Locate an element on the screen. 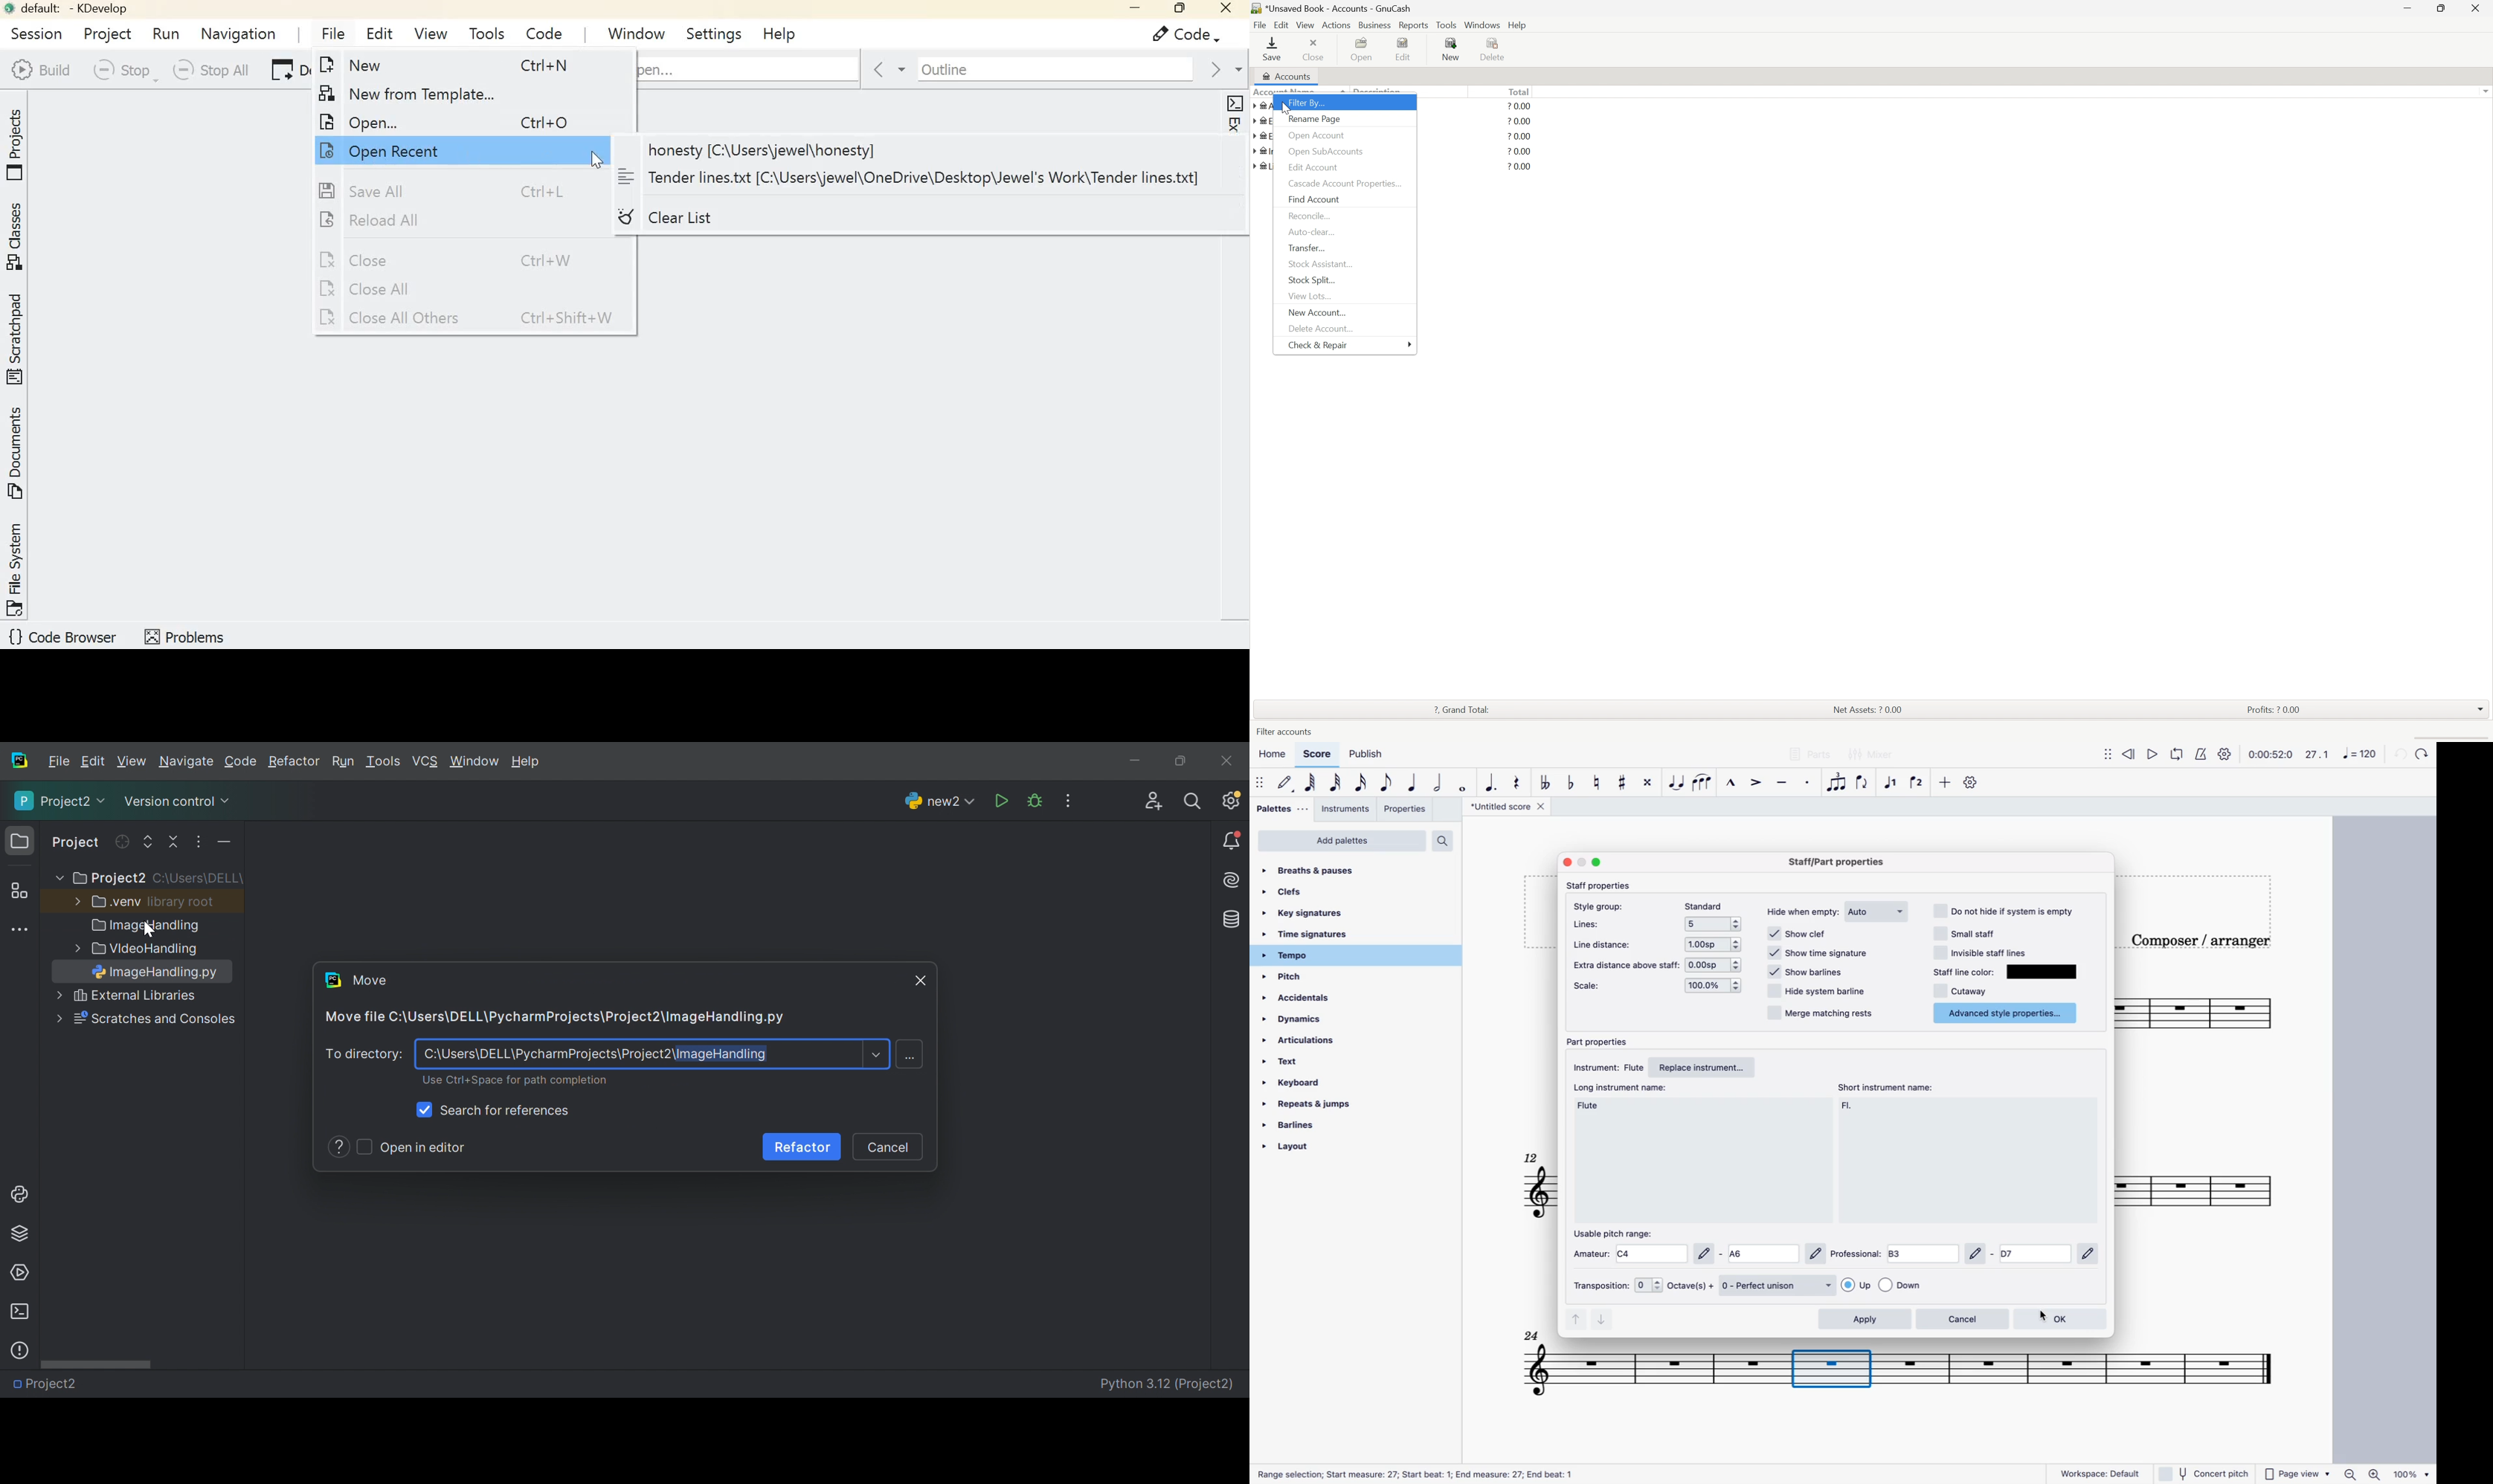 The height and width of the screenshot is (1484, 2520). not hide is located at coordinates (2009, 910).